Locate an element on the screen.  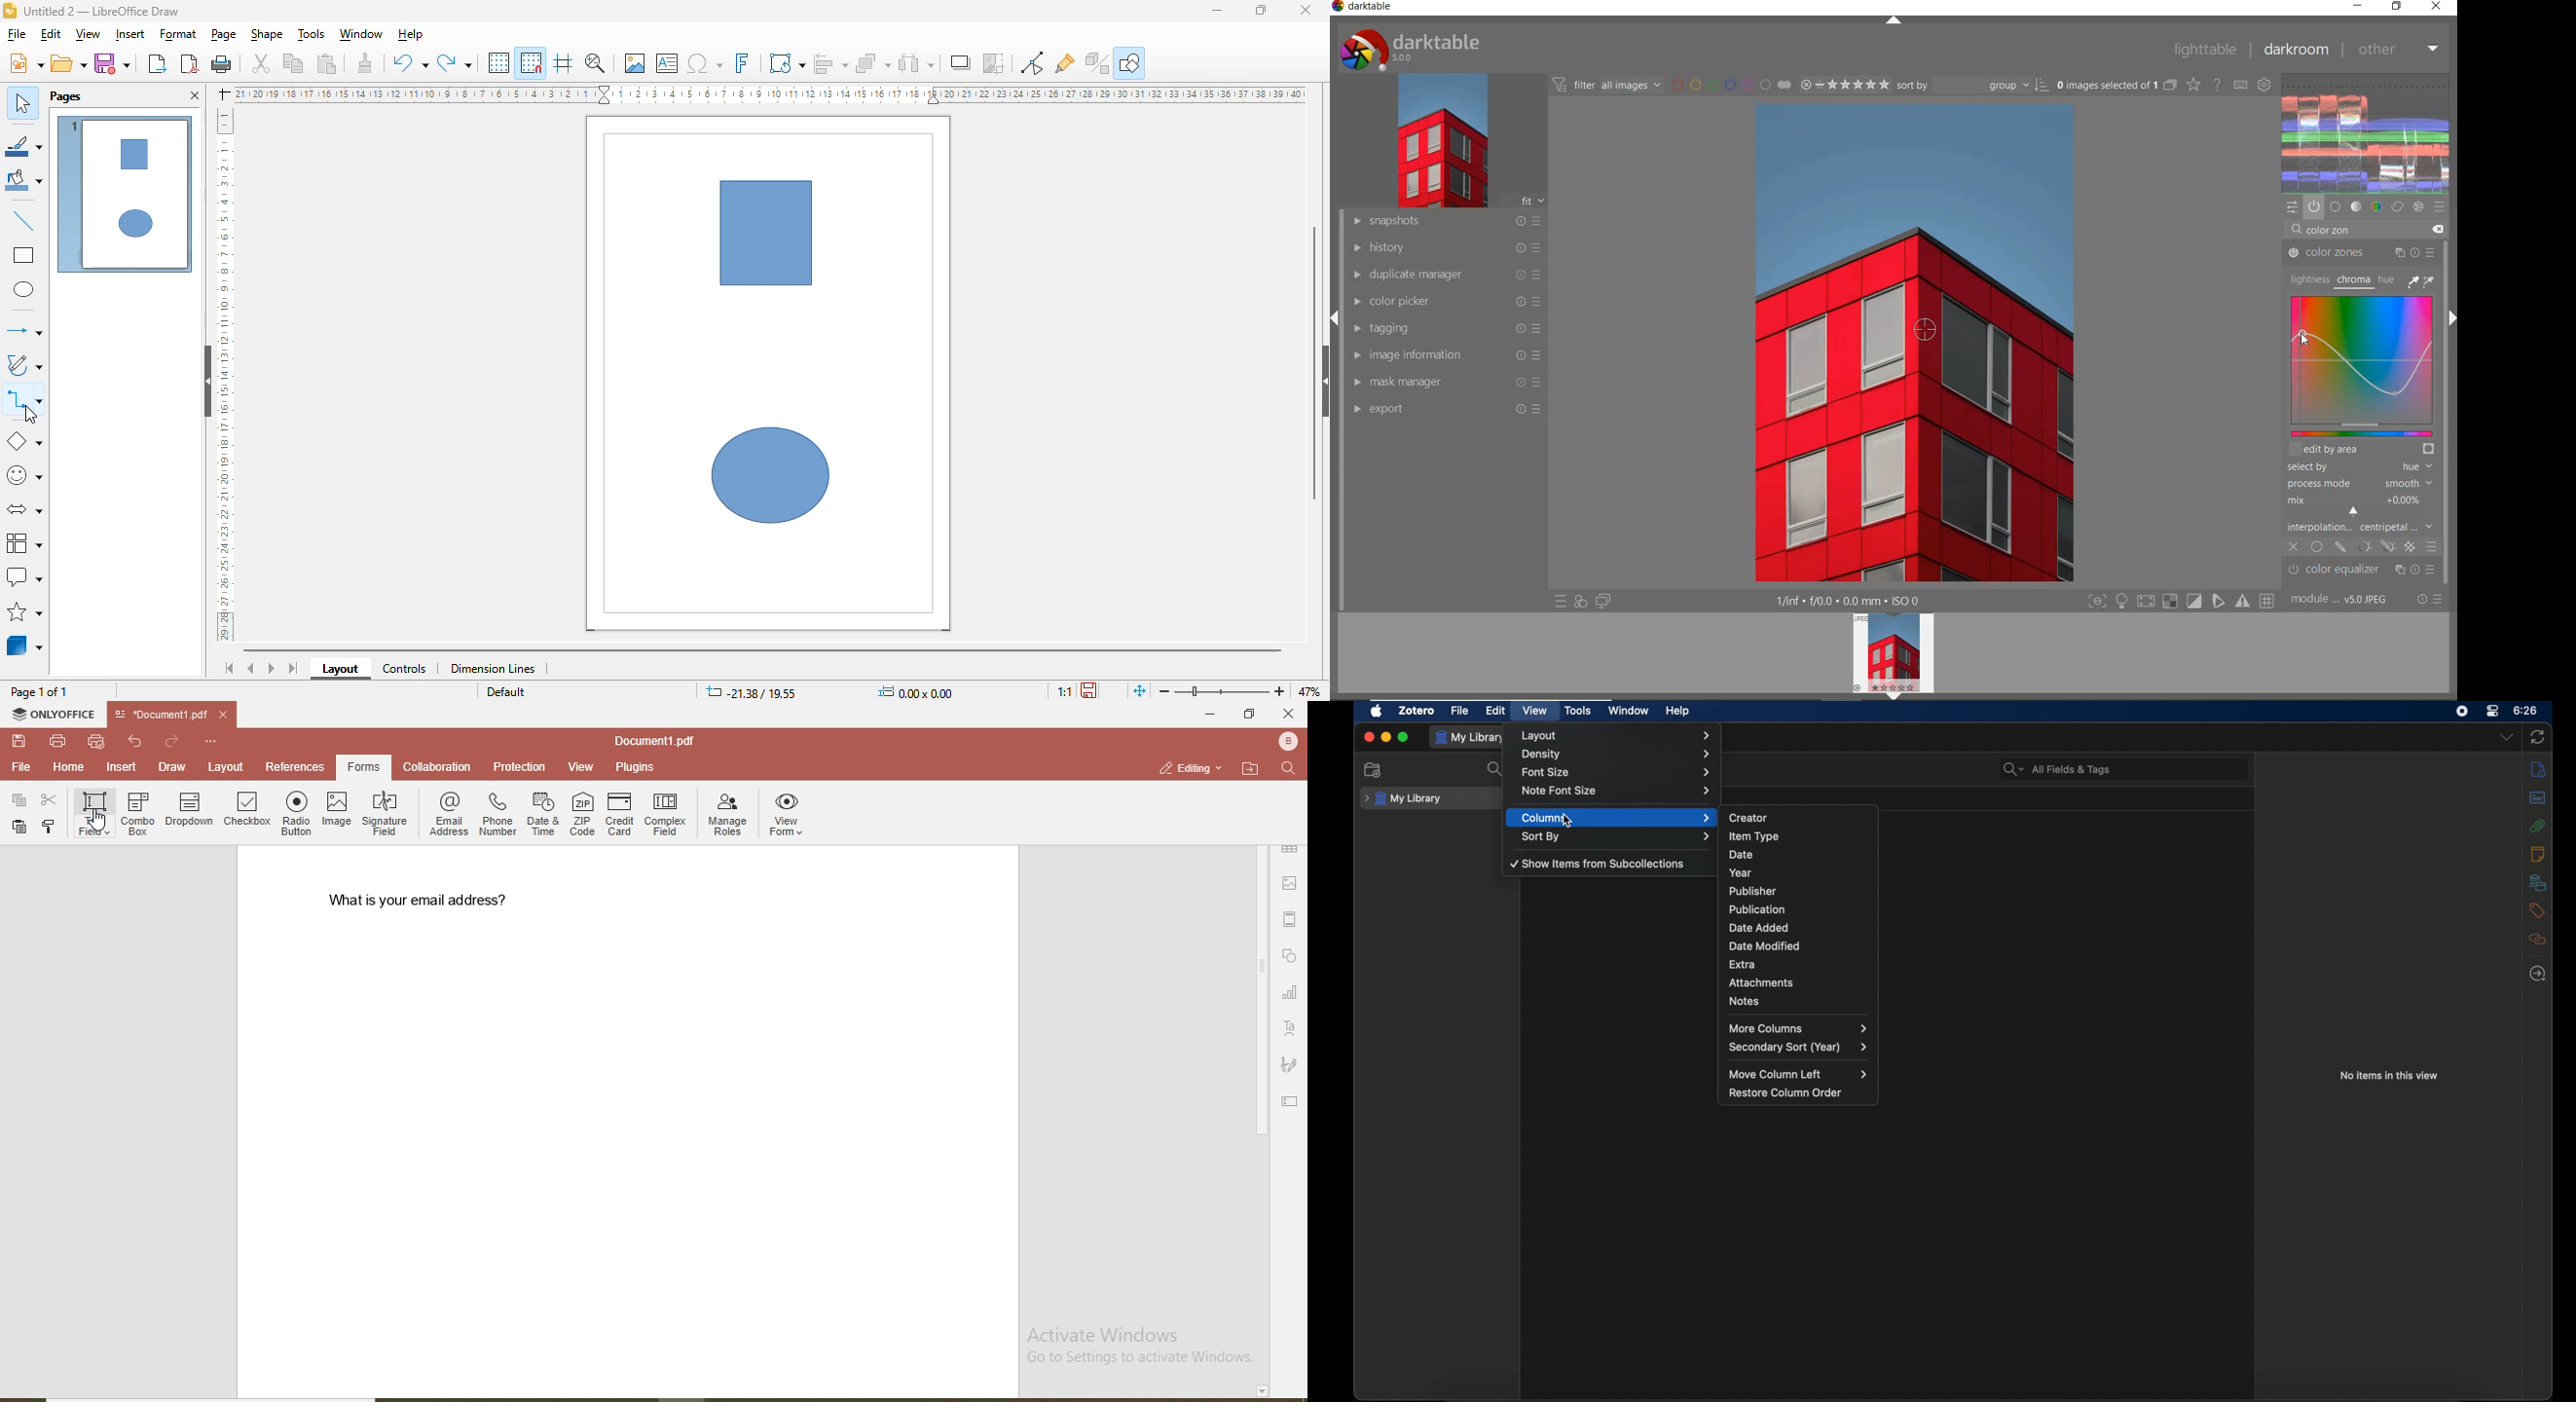
sync is located at coordinates (2540, 737).